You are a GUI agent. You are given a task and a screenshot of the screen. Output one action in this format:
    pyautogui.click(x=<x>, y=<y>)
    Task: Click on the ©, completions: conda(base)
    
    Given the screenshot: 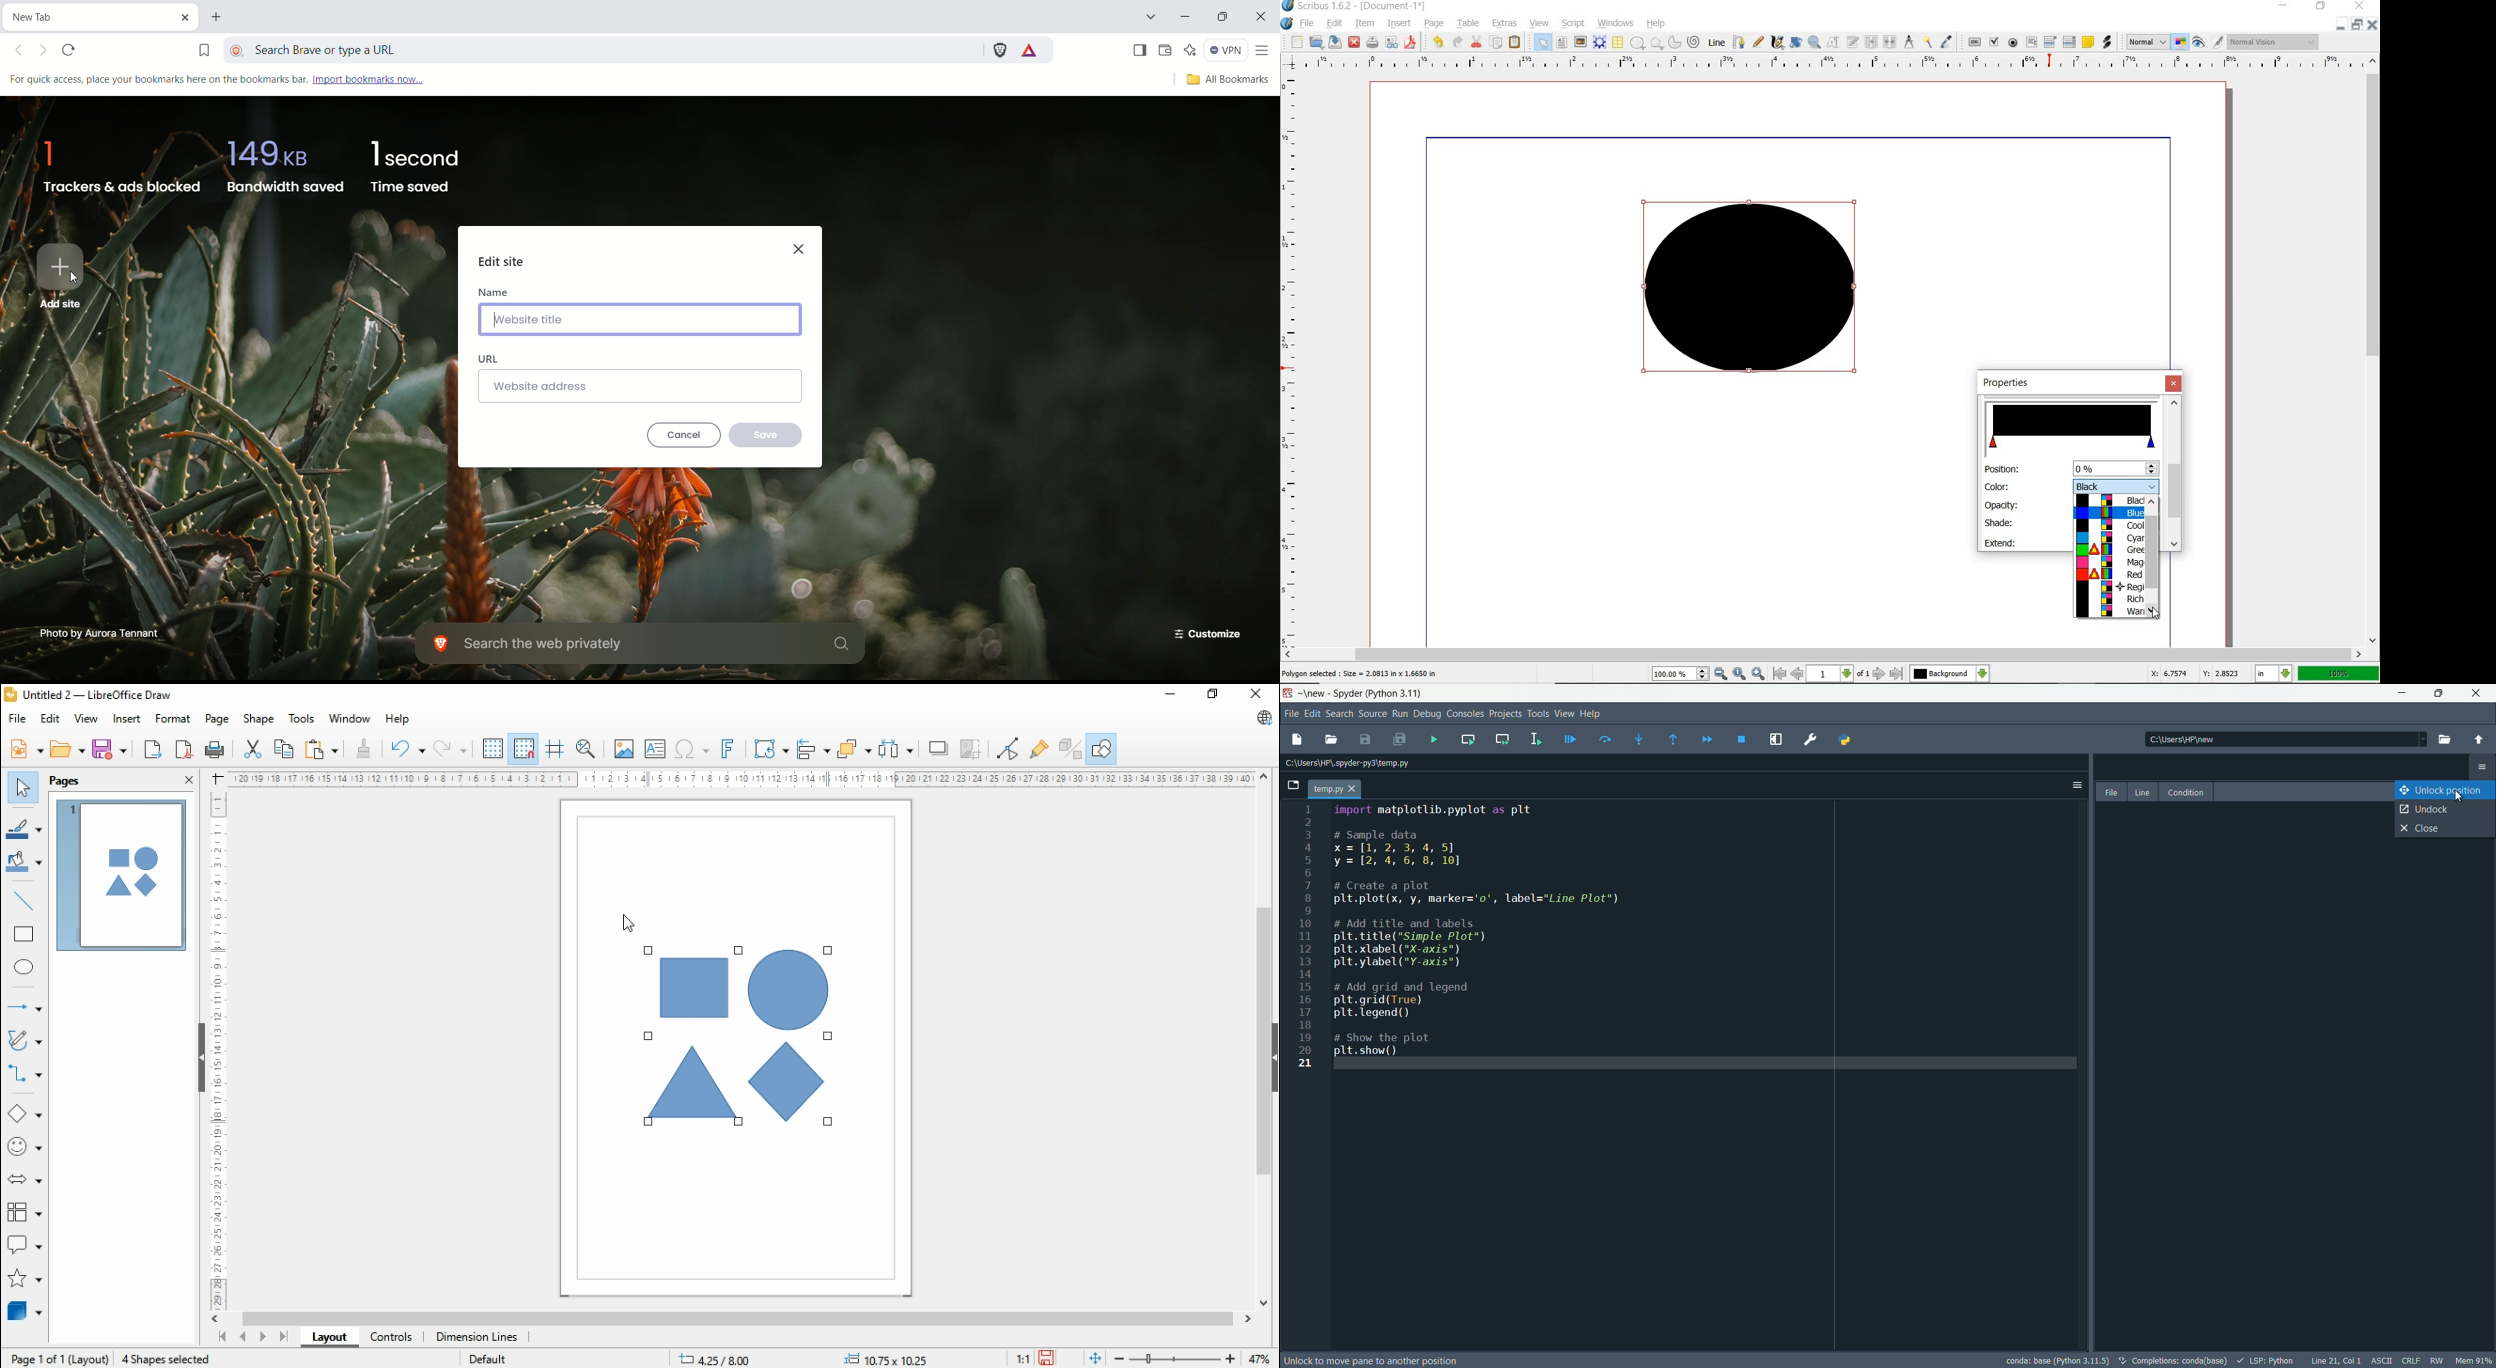 What is the action you would take?
    pyautogui.click(x=2172, y=1358)
    